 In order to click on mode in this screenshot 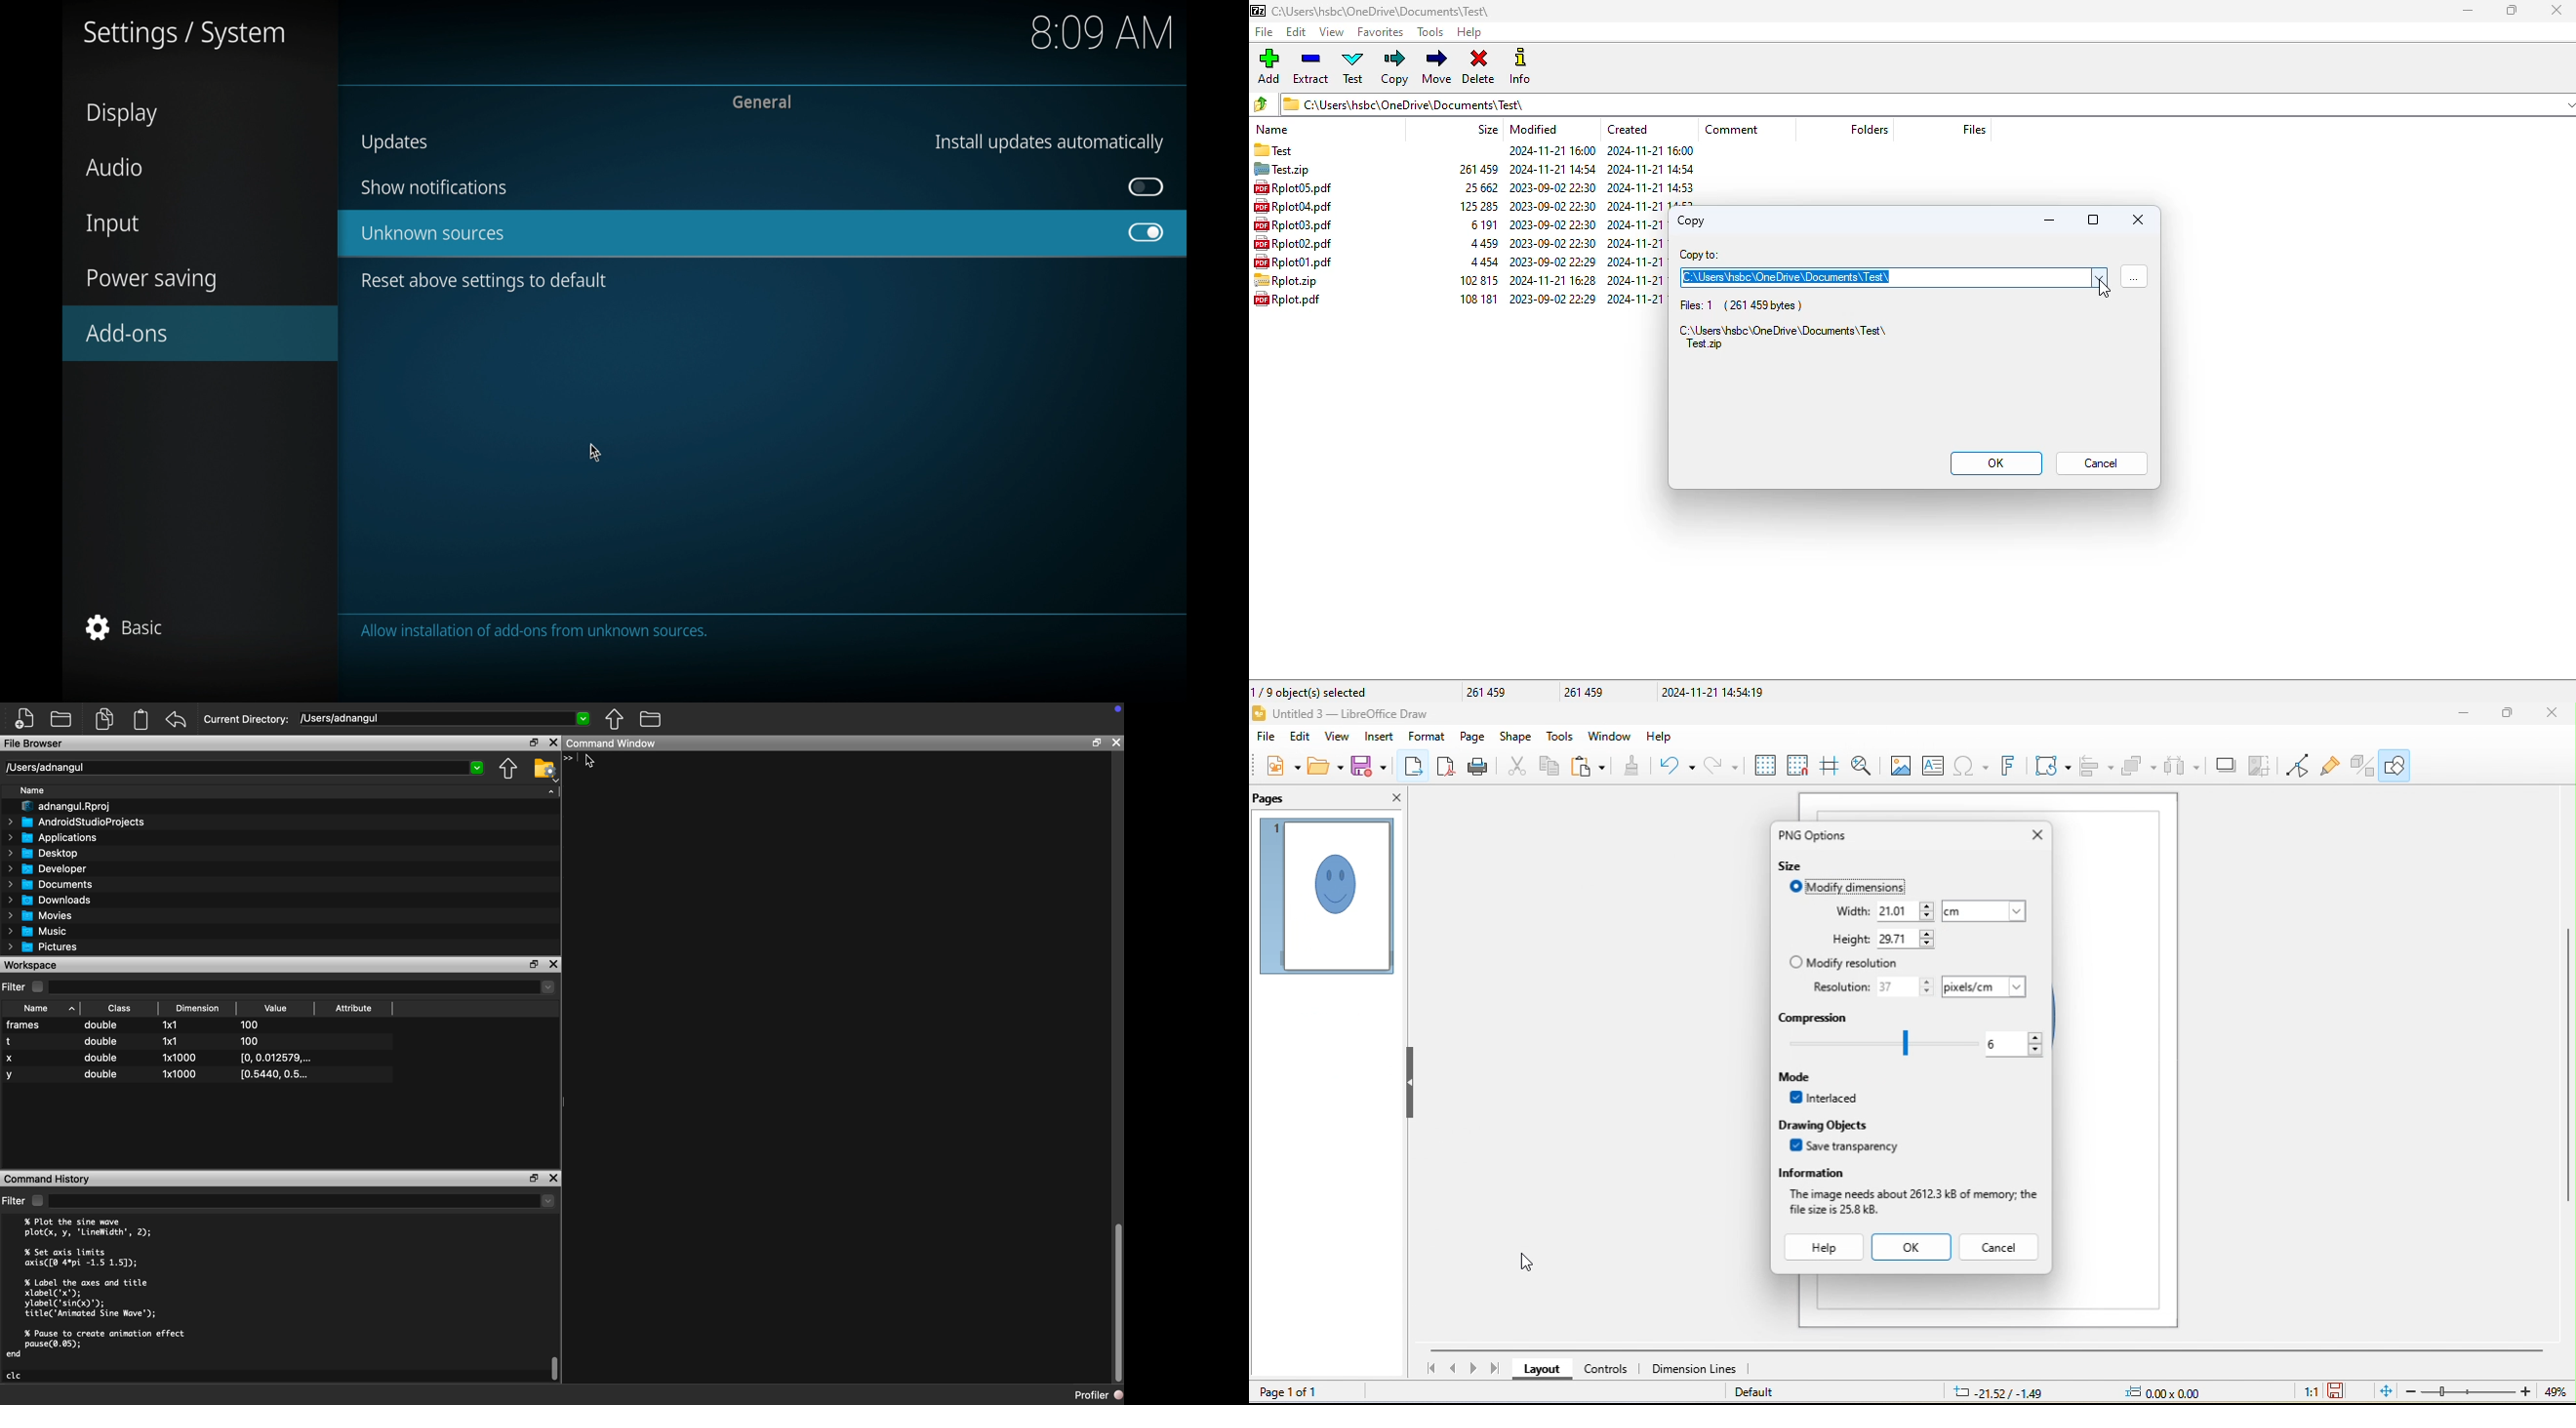, I will do `click(1797, 1077)`.